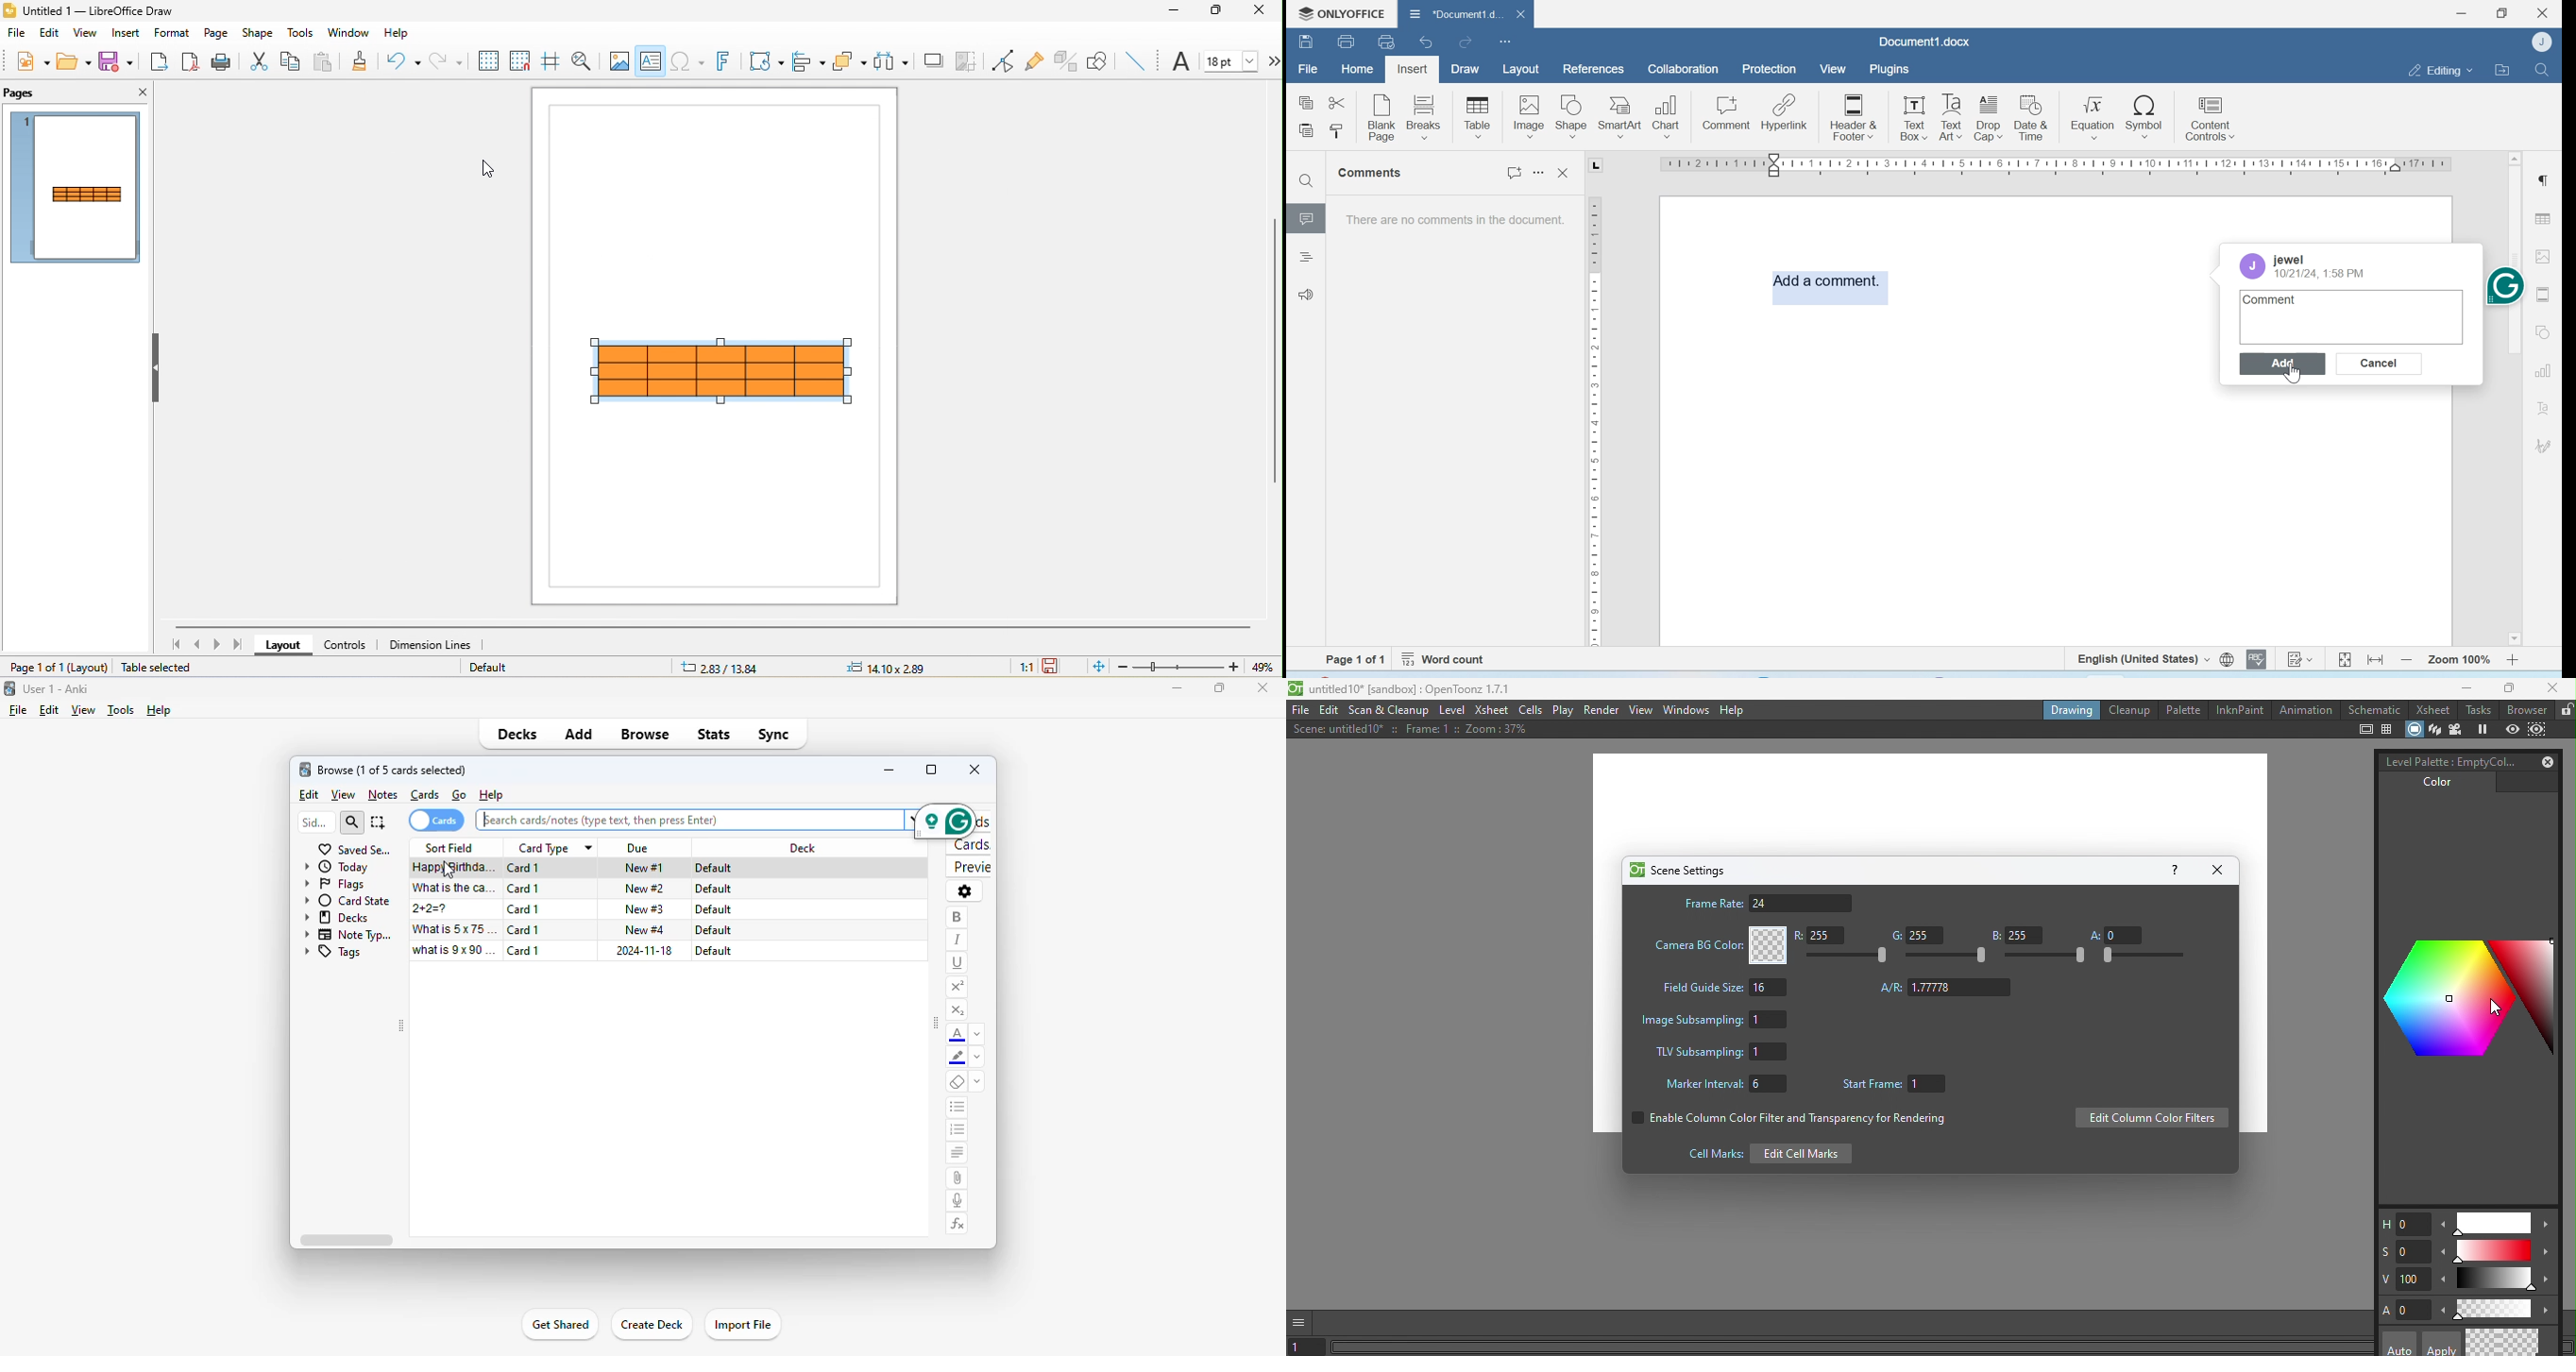  What do you see at coordinates (349, 935) in the screenshot?
I see `note types` at bounding box center [349, 935].